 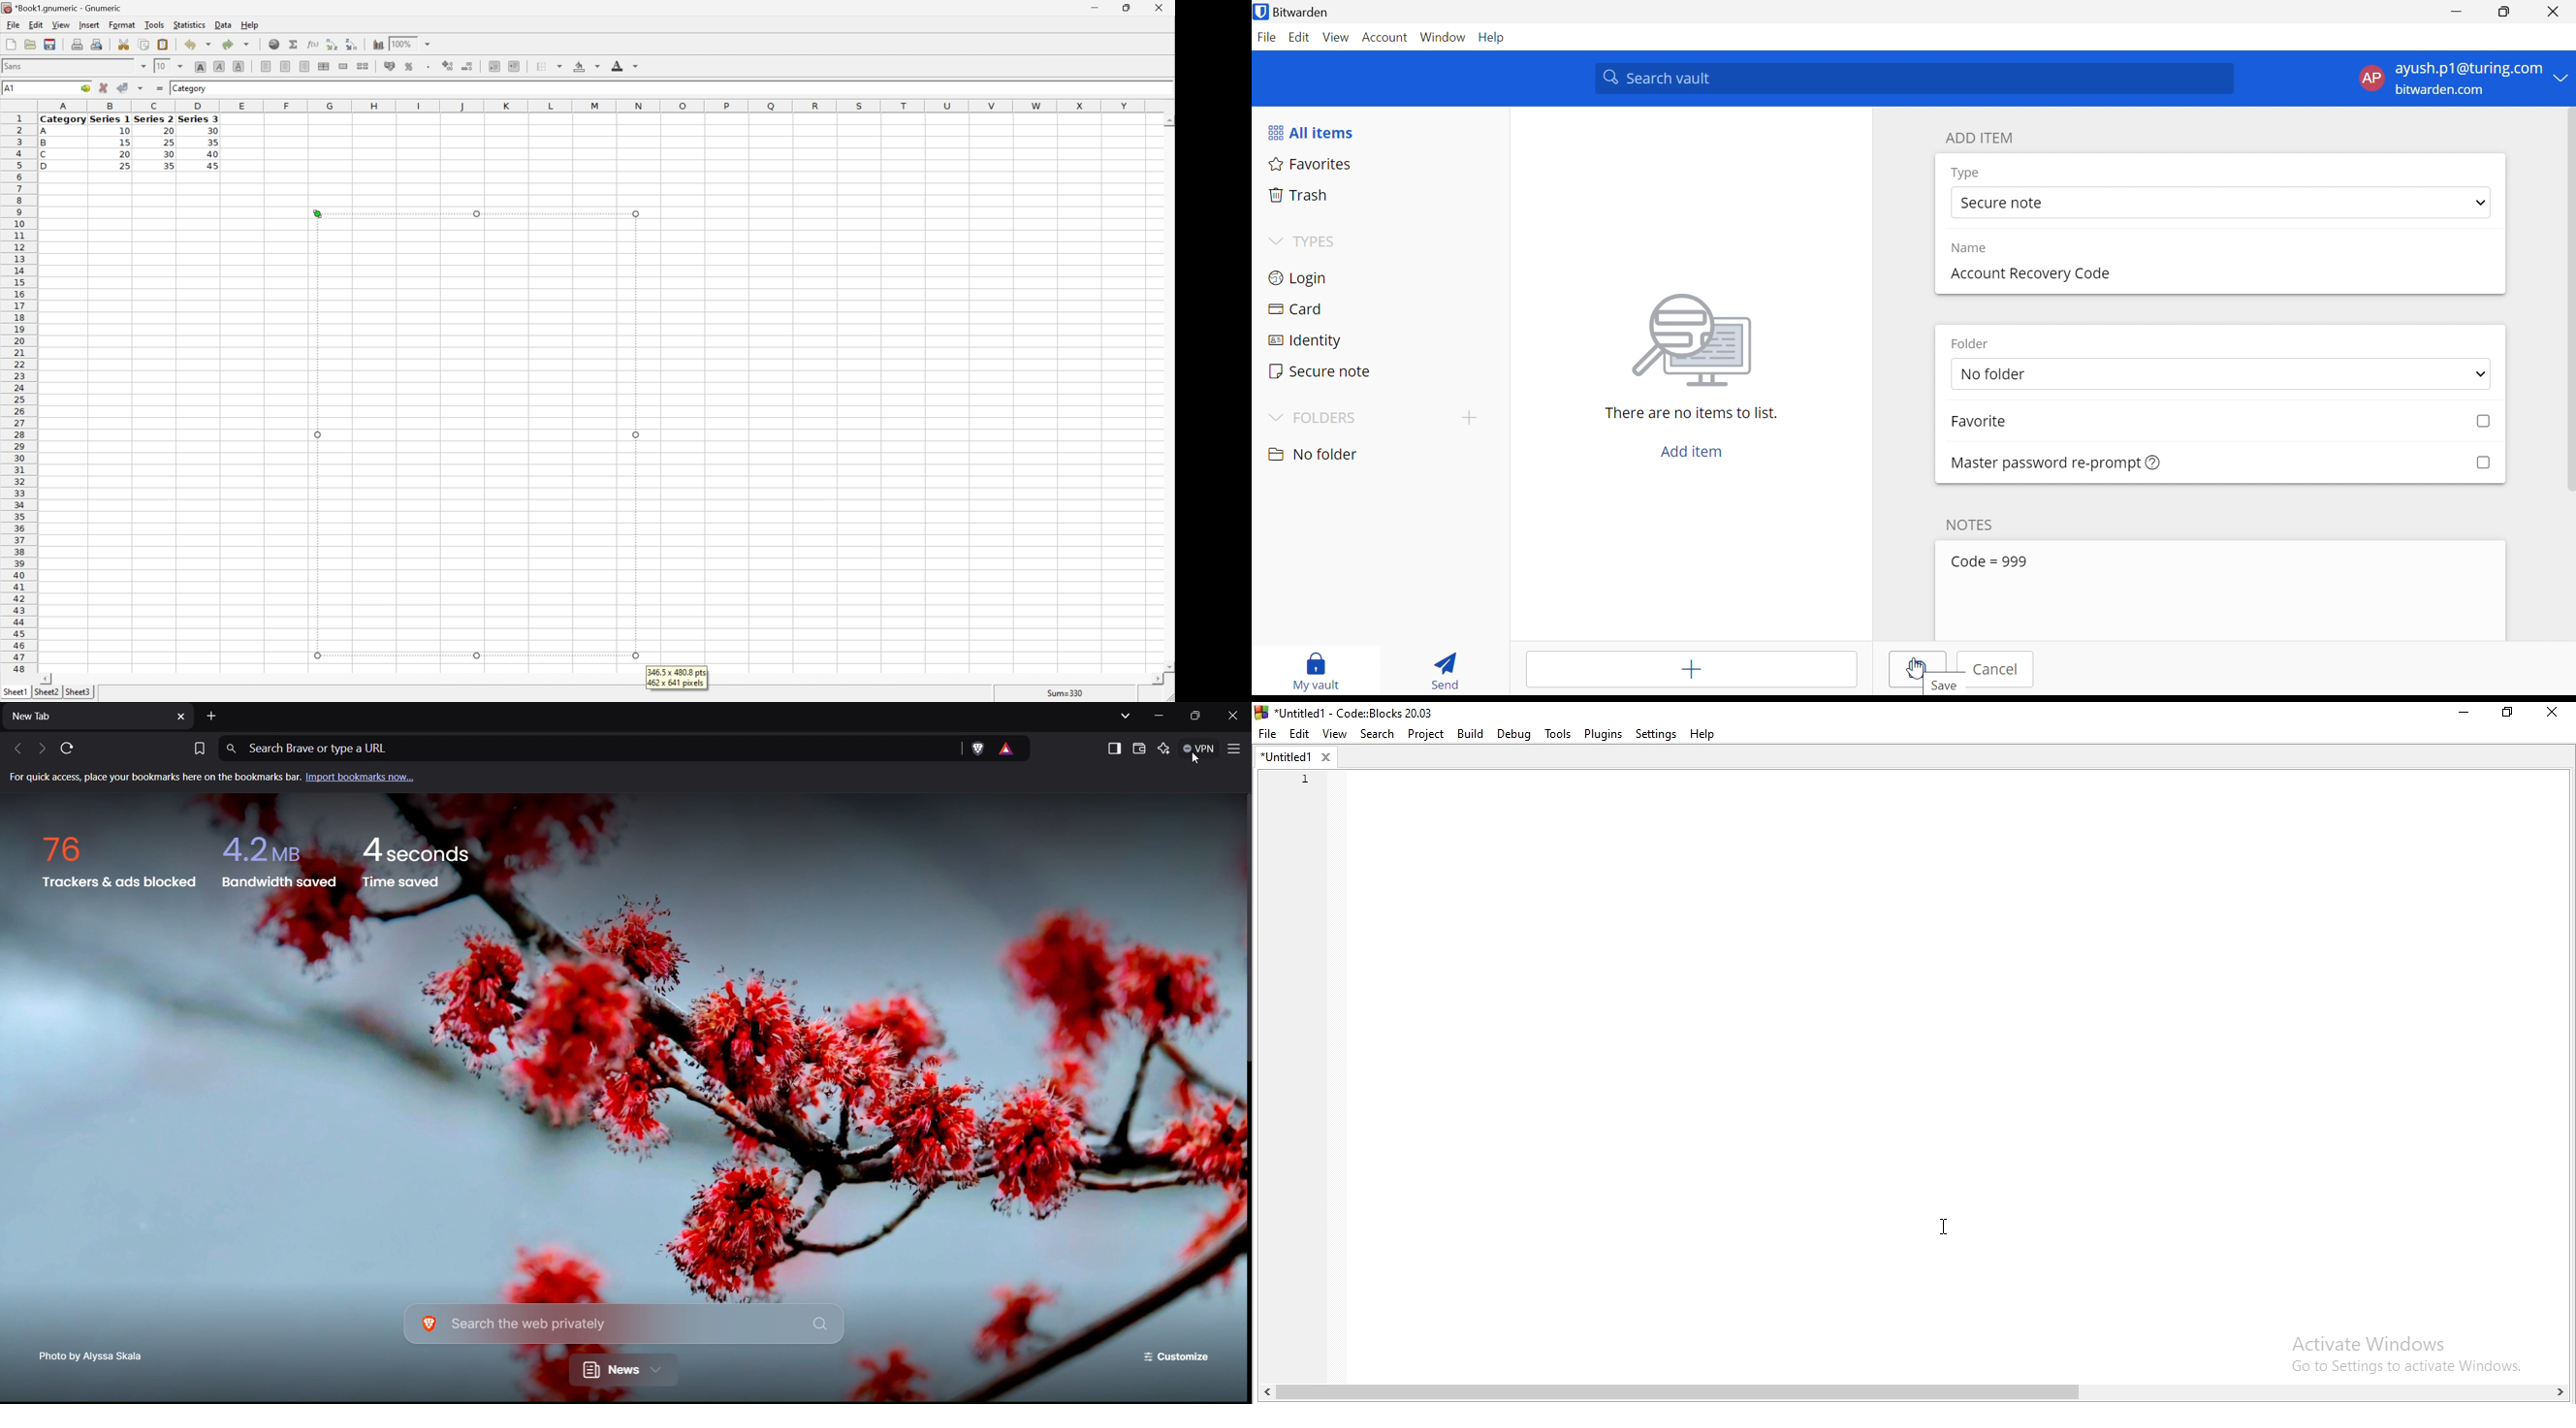 I want to click on untitled  tab, so click(x=1295, y=781).